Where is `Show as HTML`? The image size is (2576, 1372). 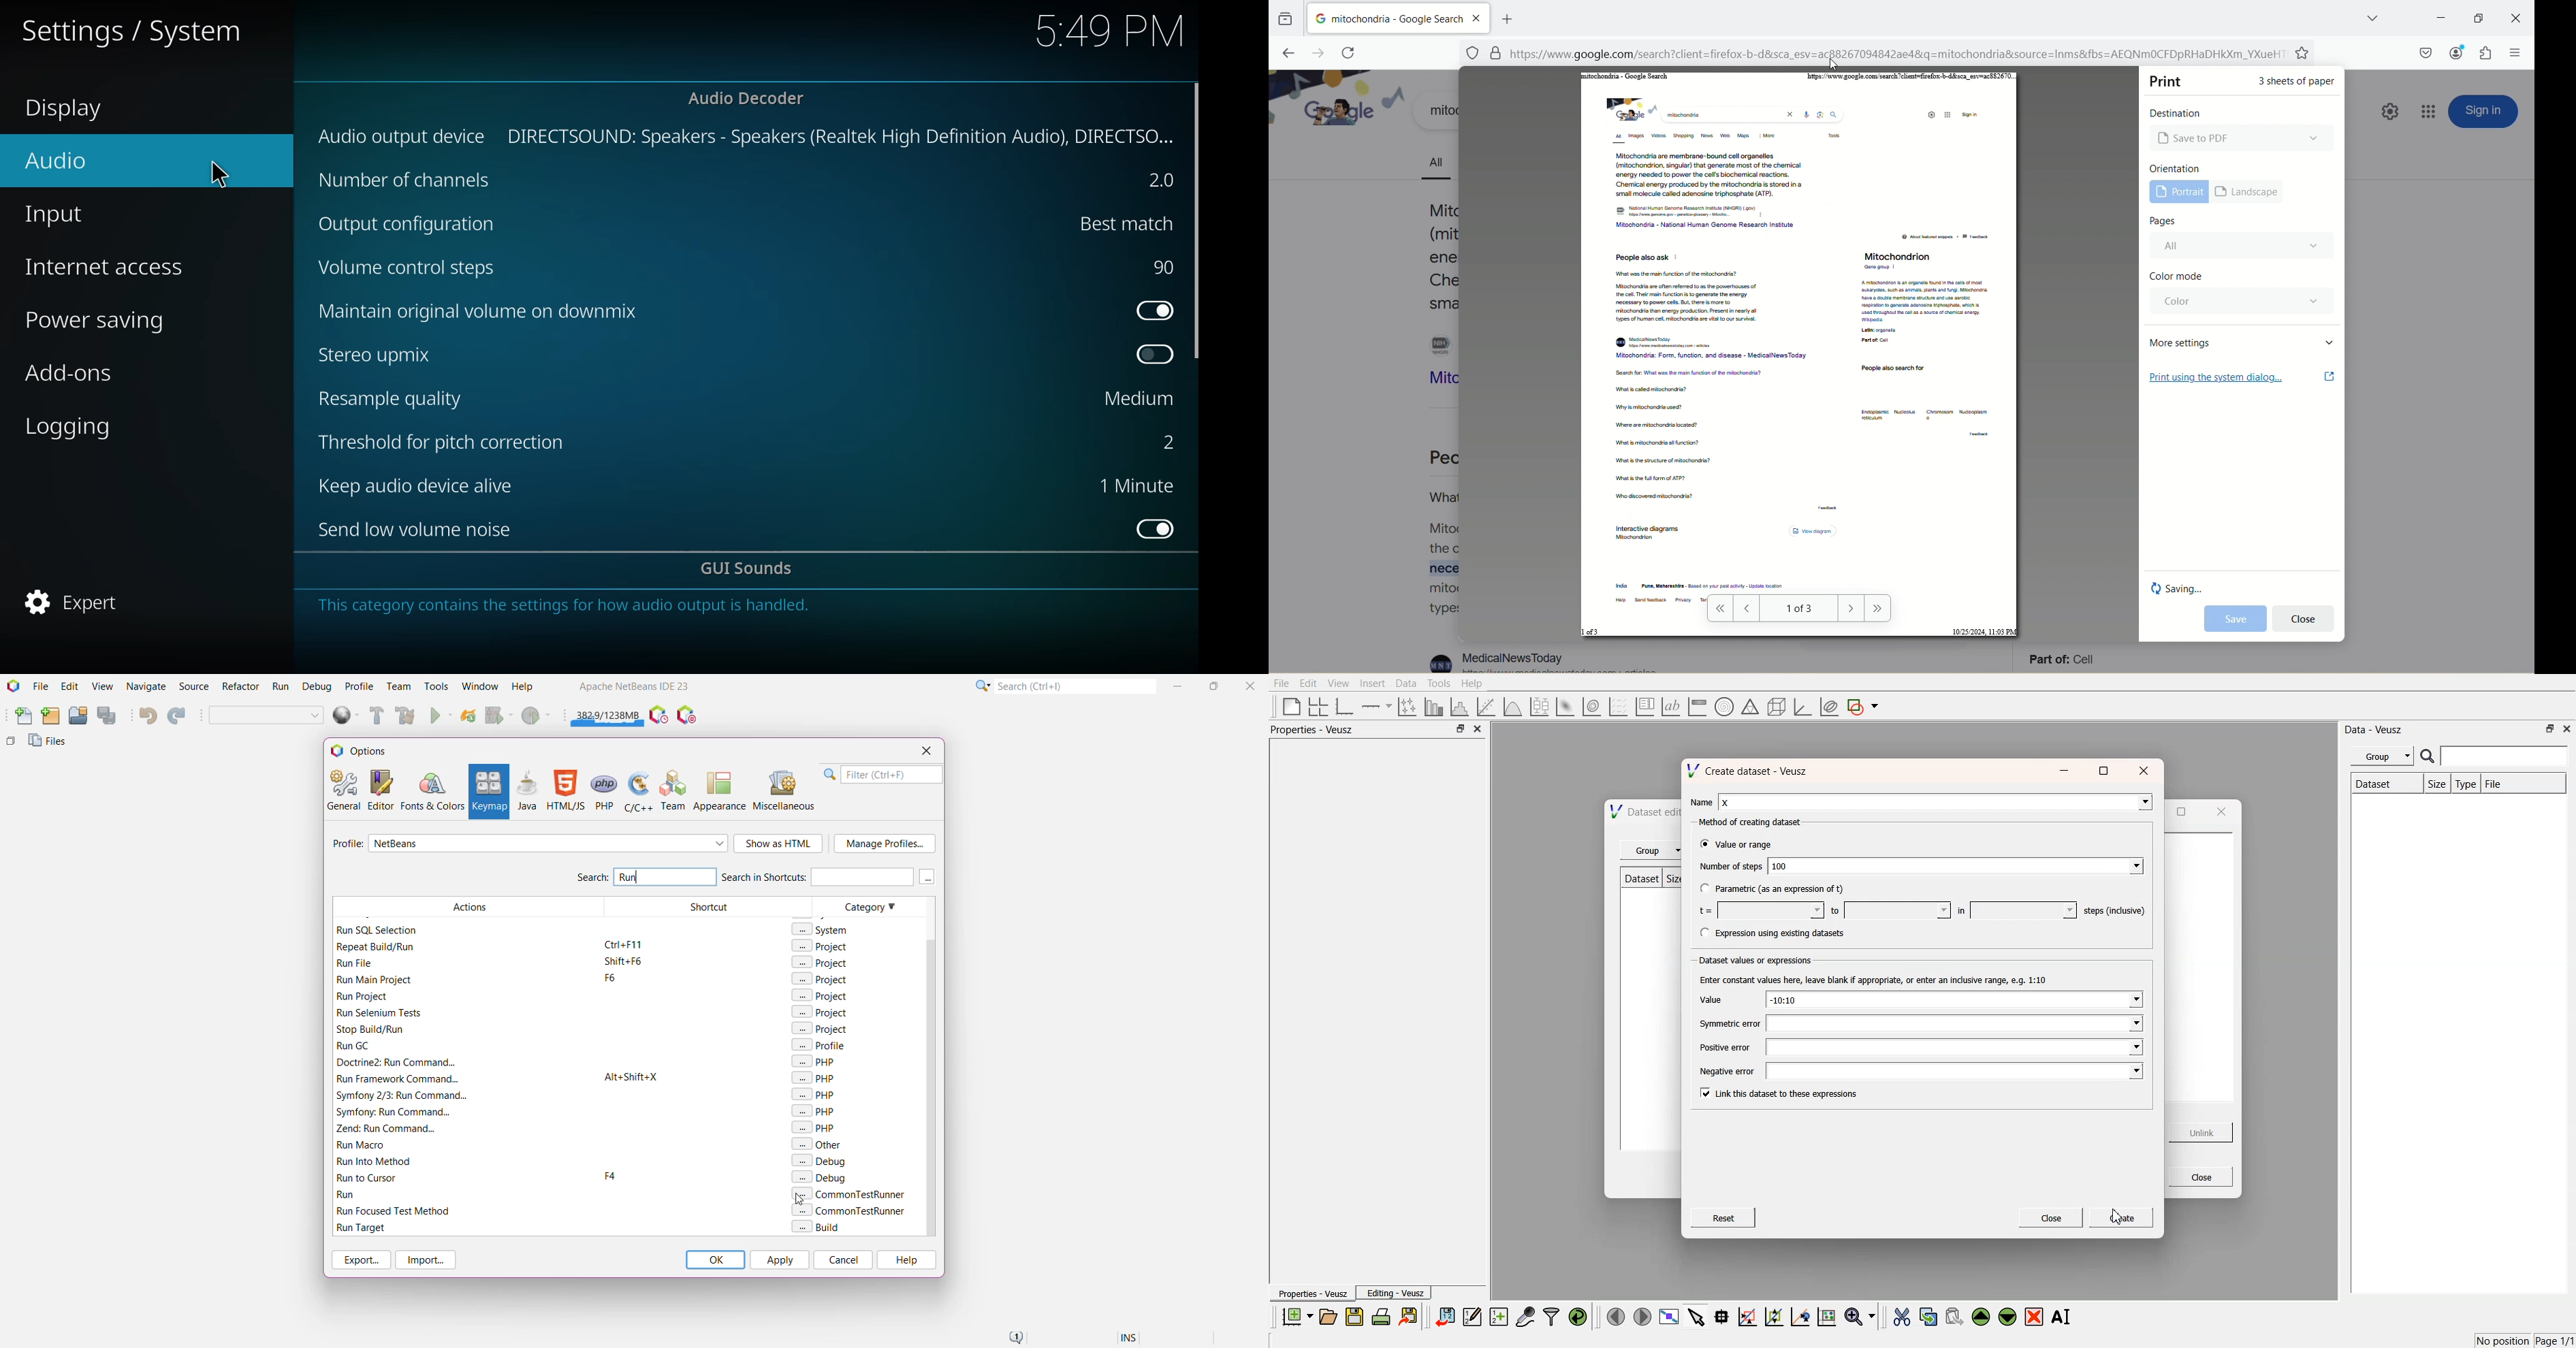 Show as HTML is located at coordinates (779, 844).